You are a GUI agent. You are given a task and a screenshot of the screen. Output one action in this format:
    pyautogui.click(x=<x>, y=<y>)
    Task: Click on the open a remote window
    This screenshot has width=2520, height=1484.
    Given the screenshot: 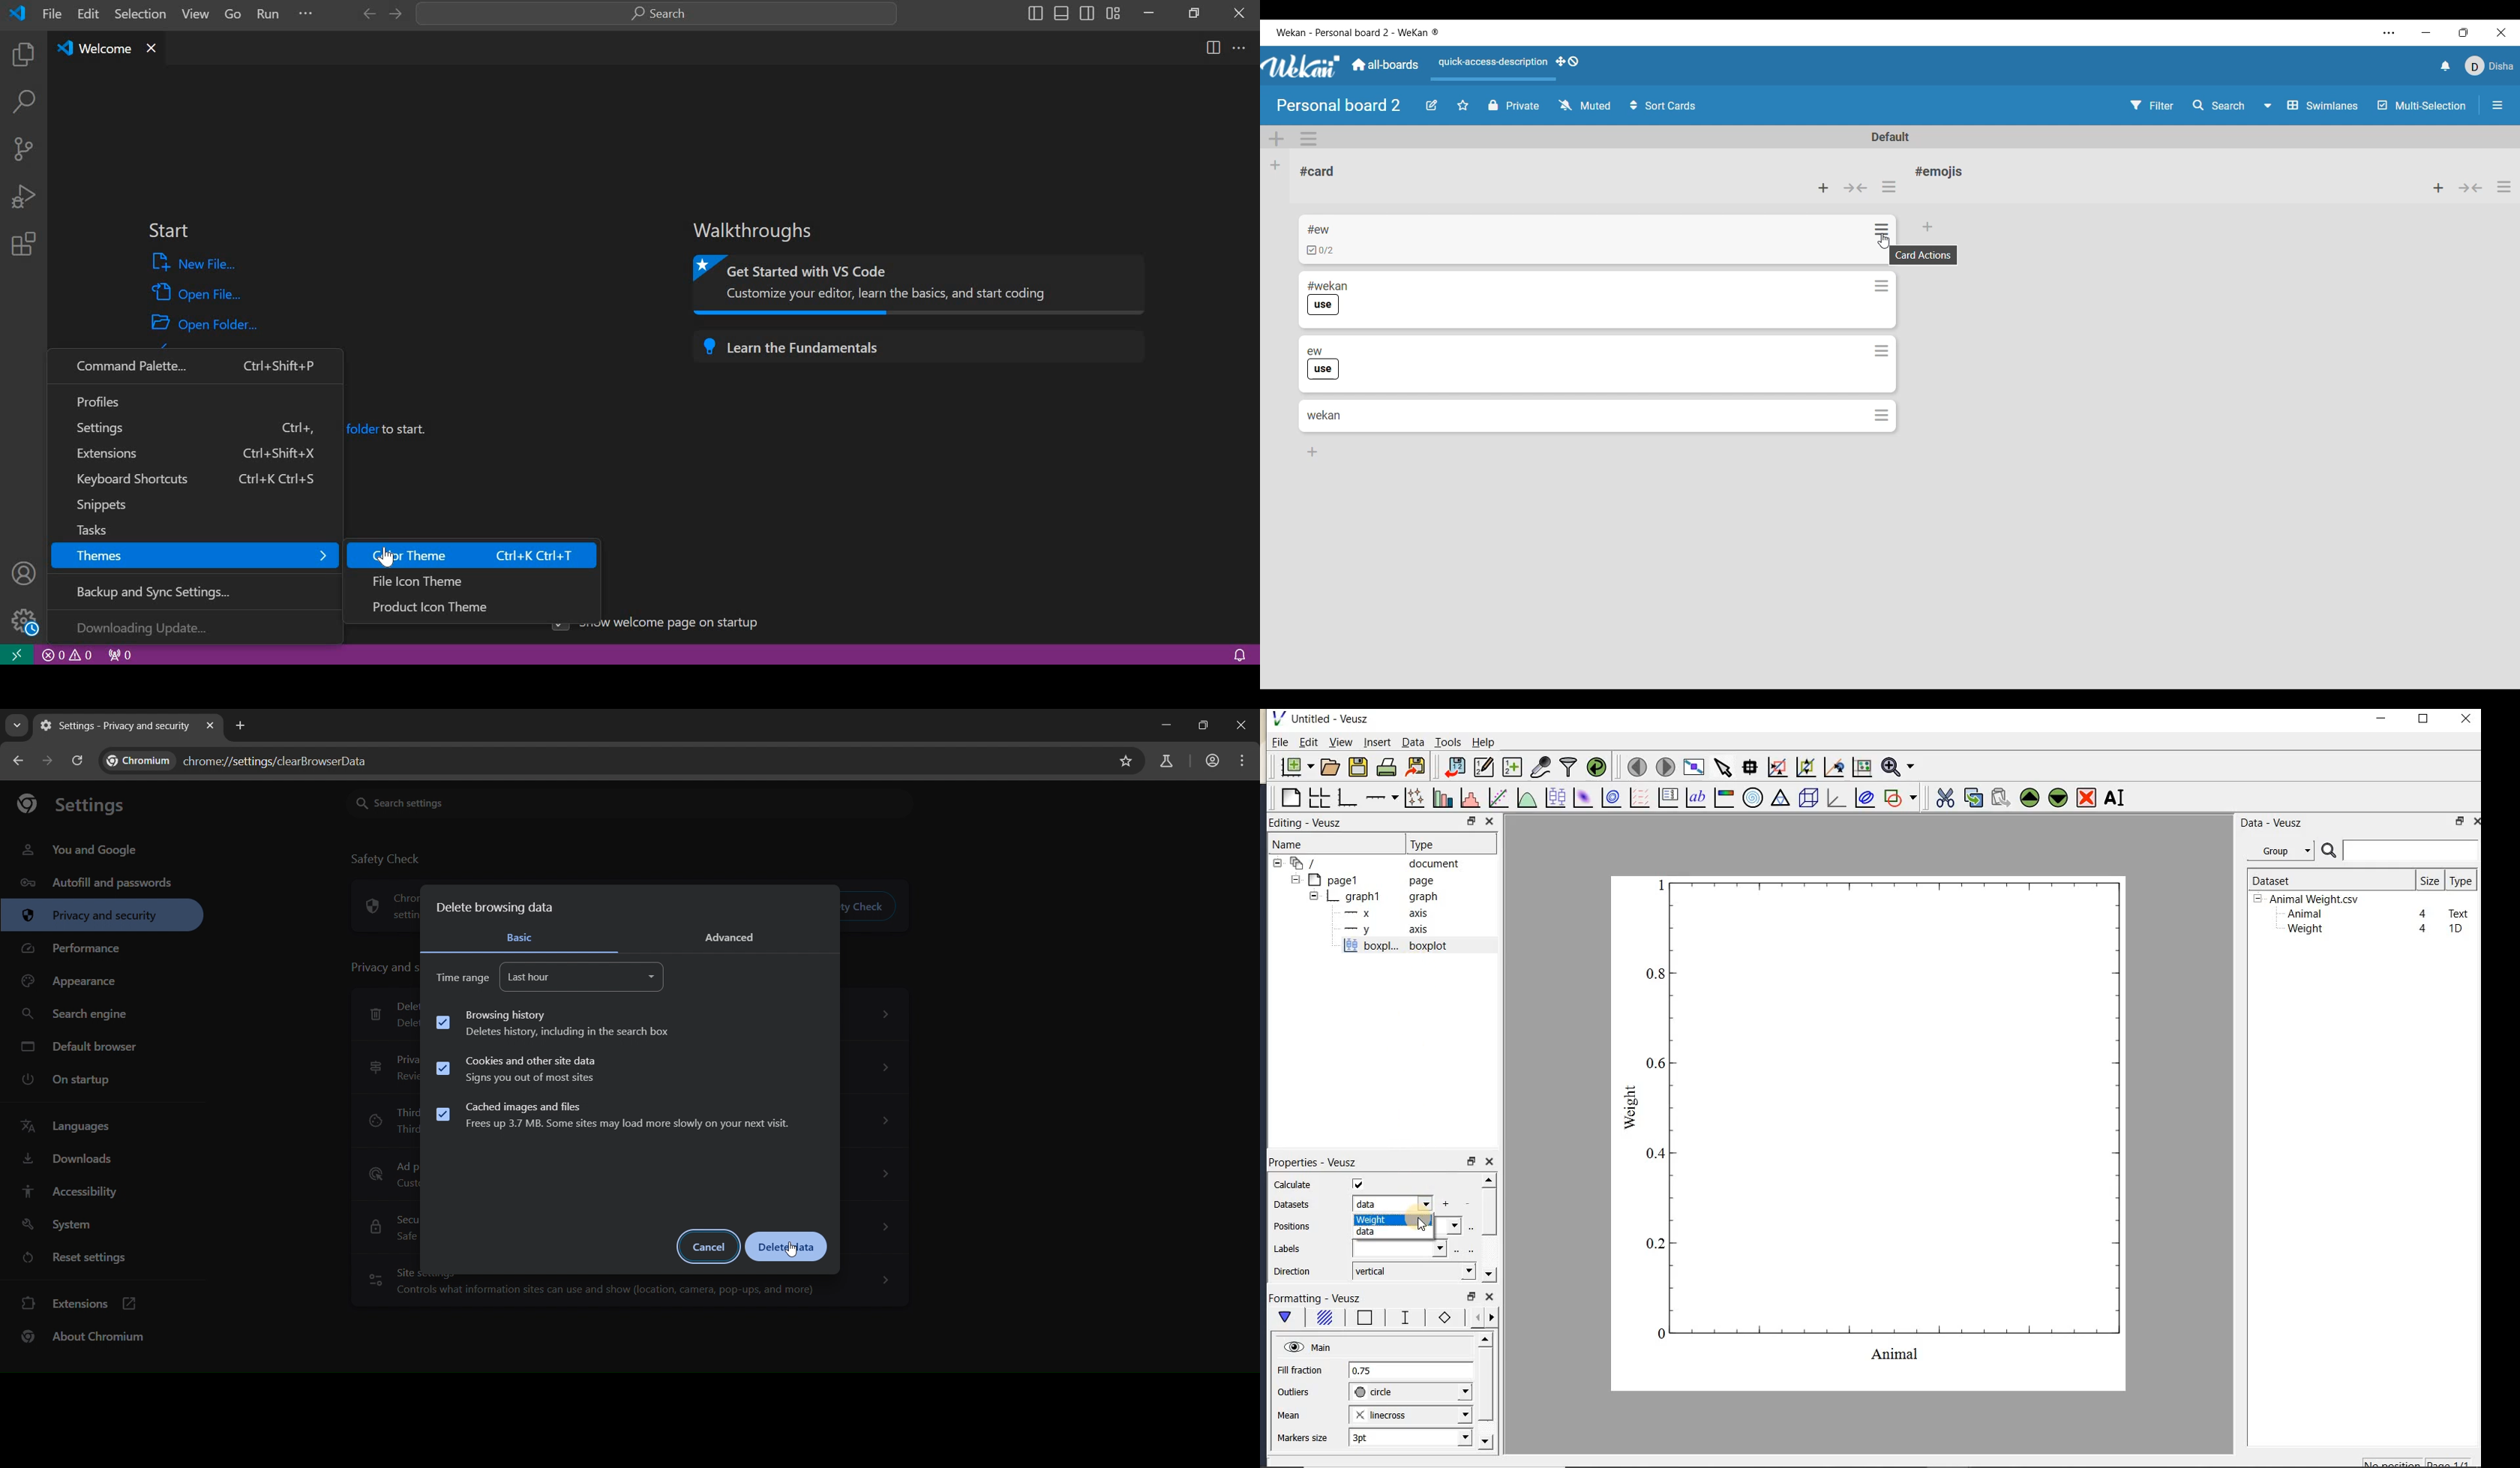 What is the action you would take?
    pyautogui.click(x=16, y=654)
    